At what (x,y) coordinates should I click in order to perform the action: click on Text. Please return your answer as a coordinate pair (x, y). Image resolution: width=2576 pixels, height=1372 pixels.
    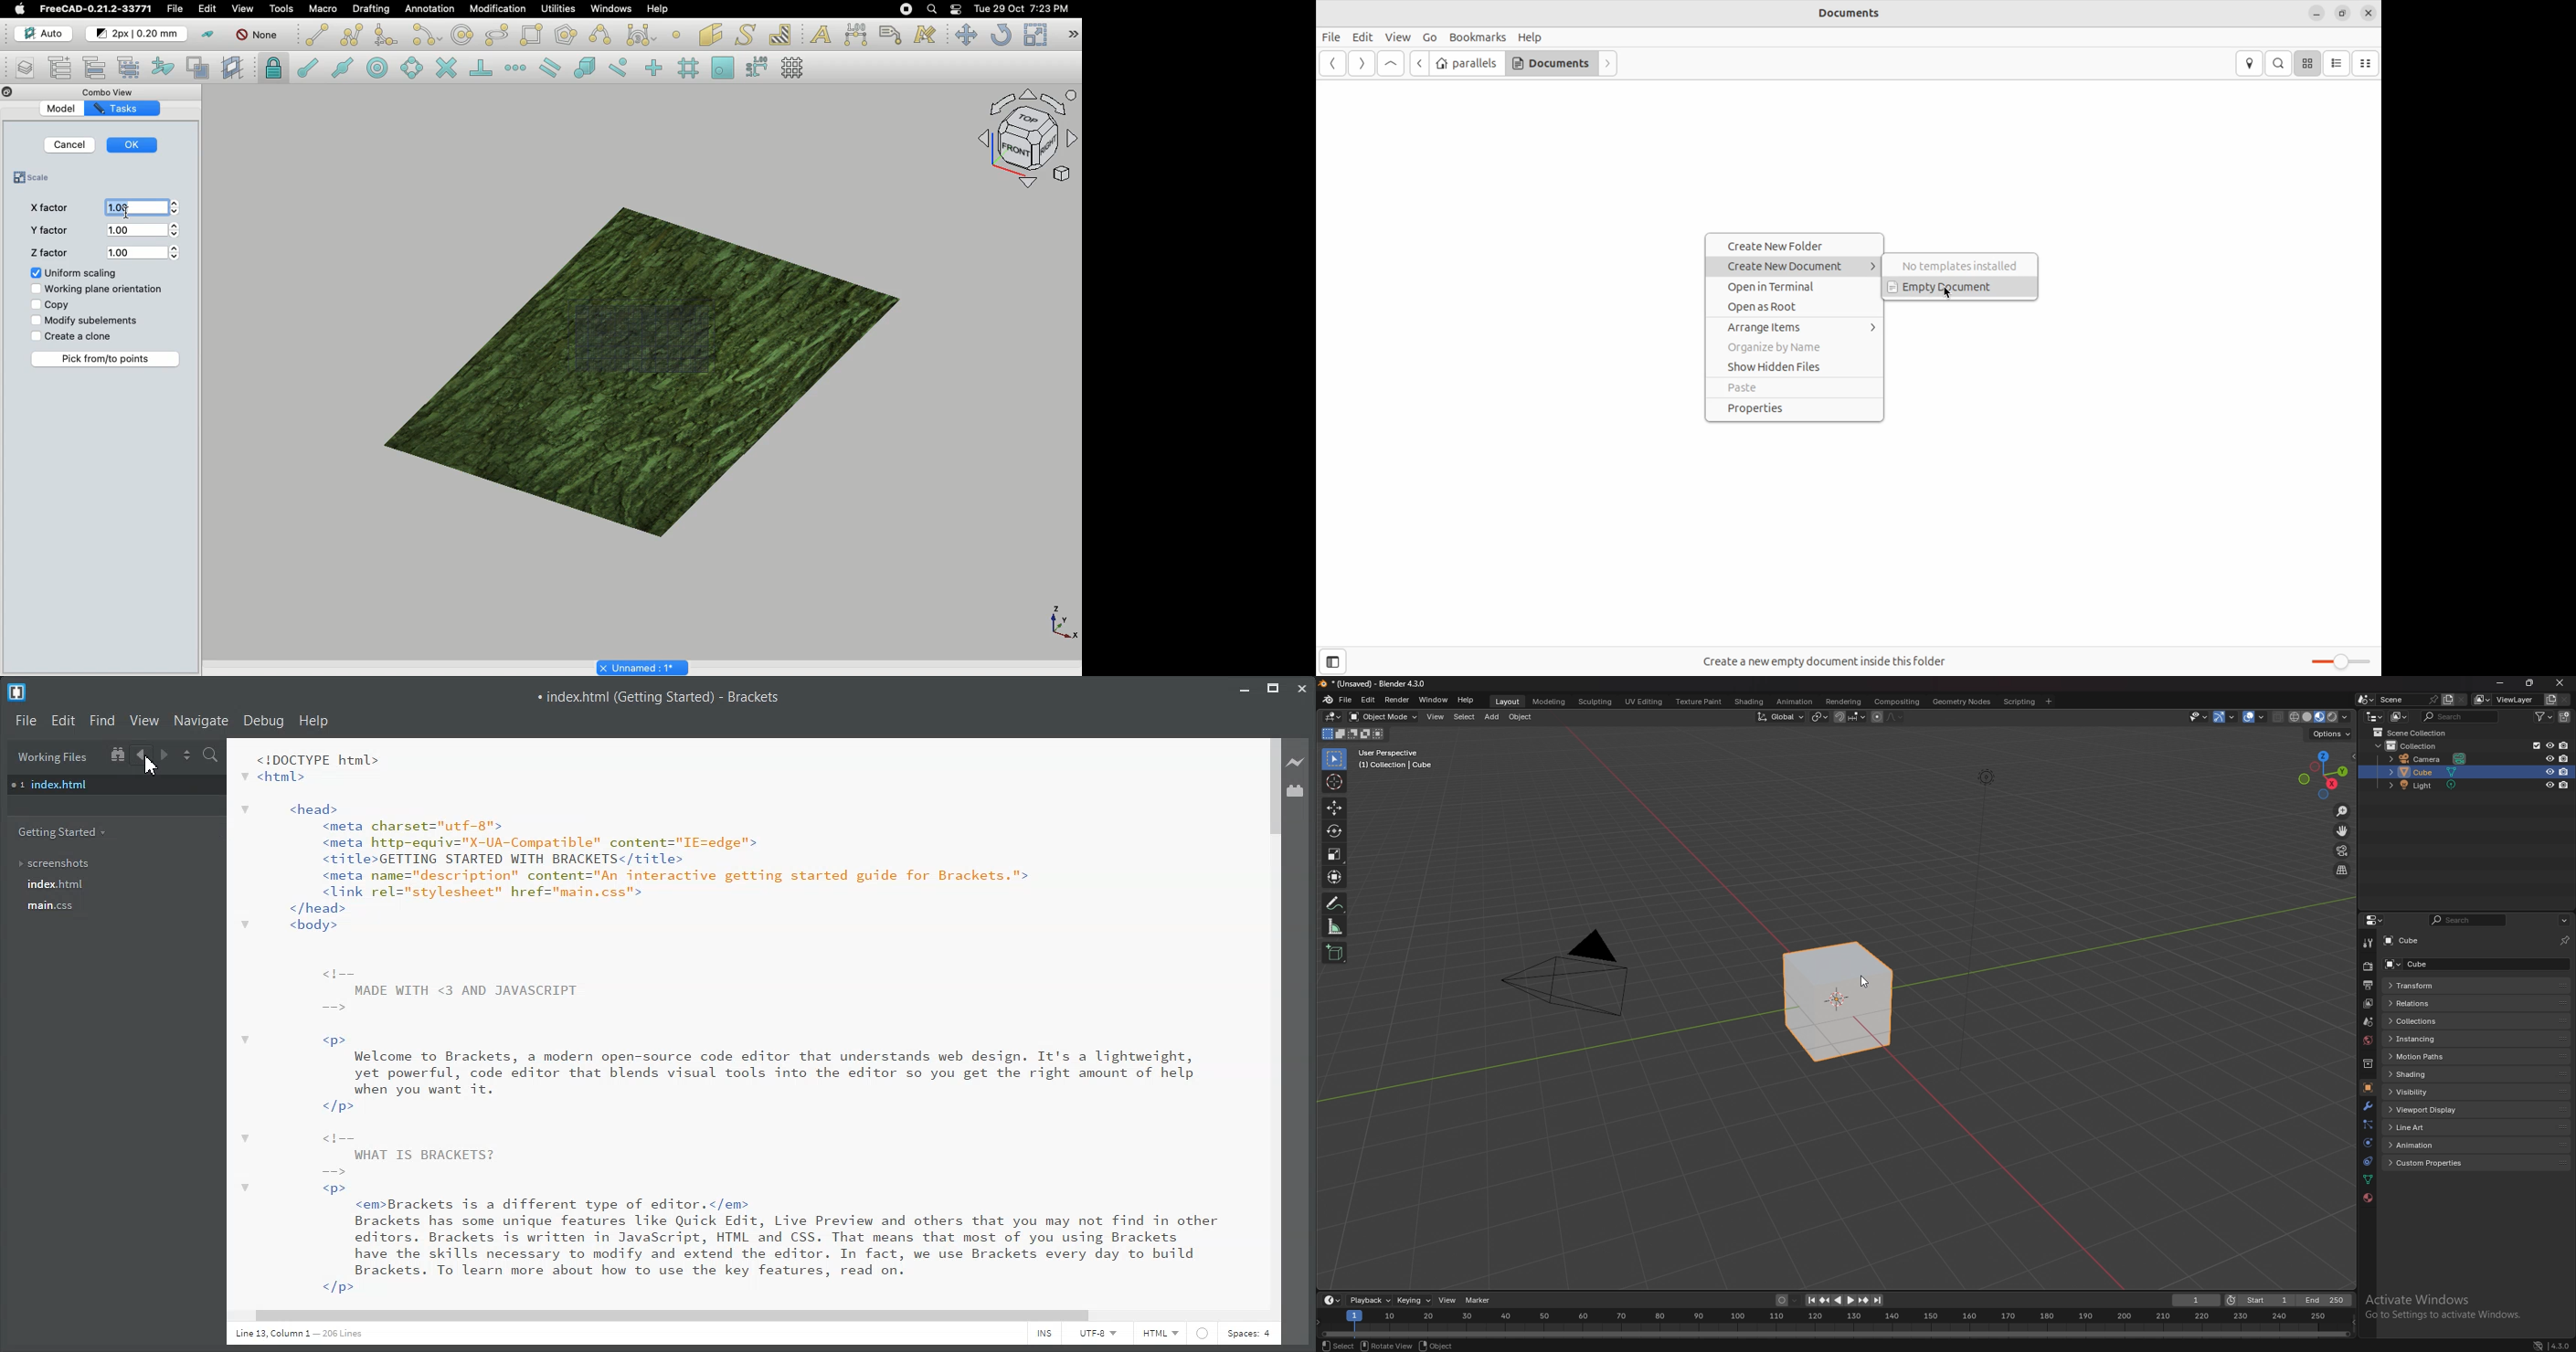
    Looking at the image, I should click on (660, 697).